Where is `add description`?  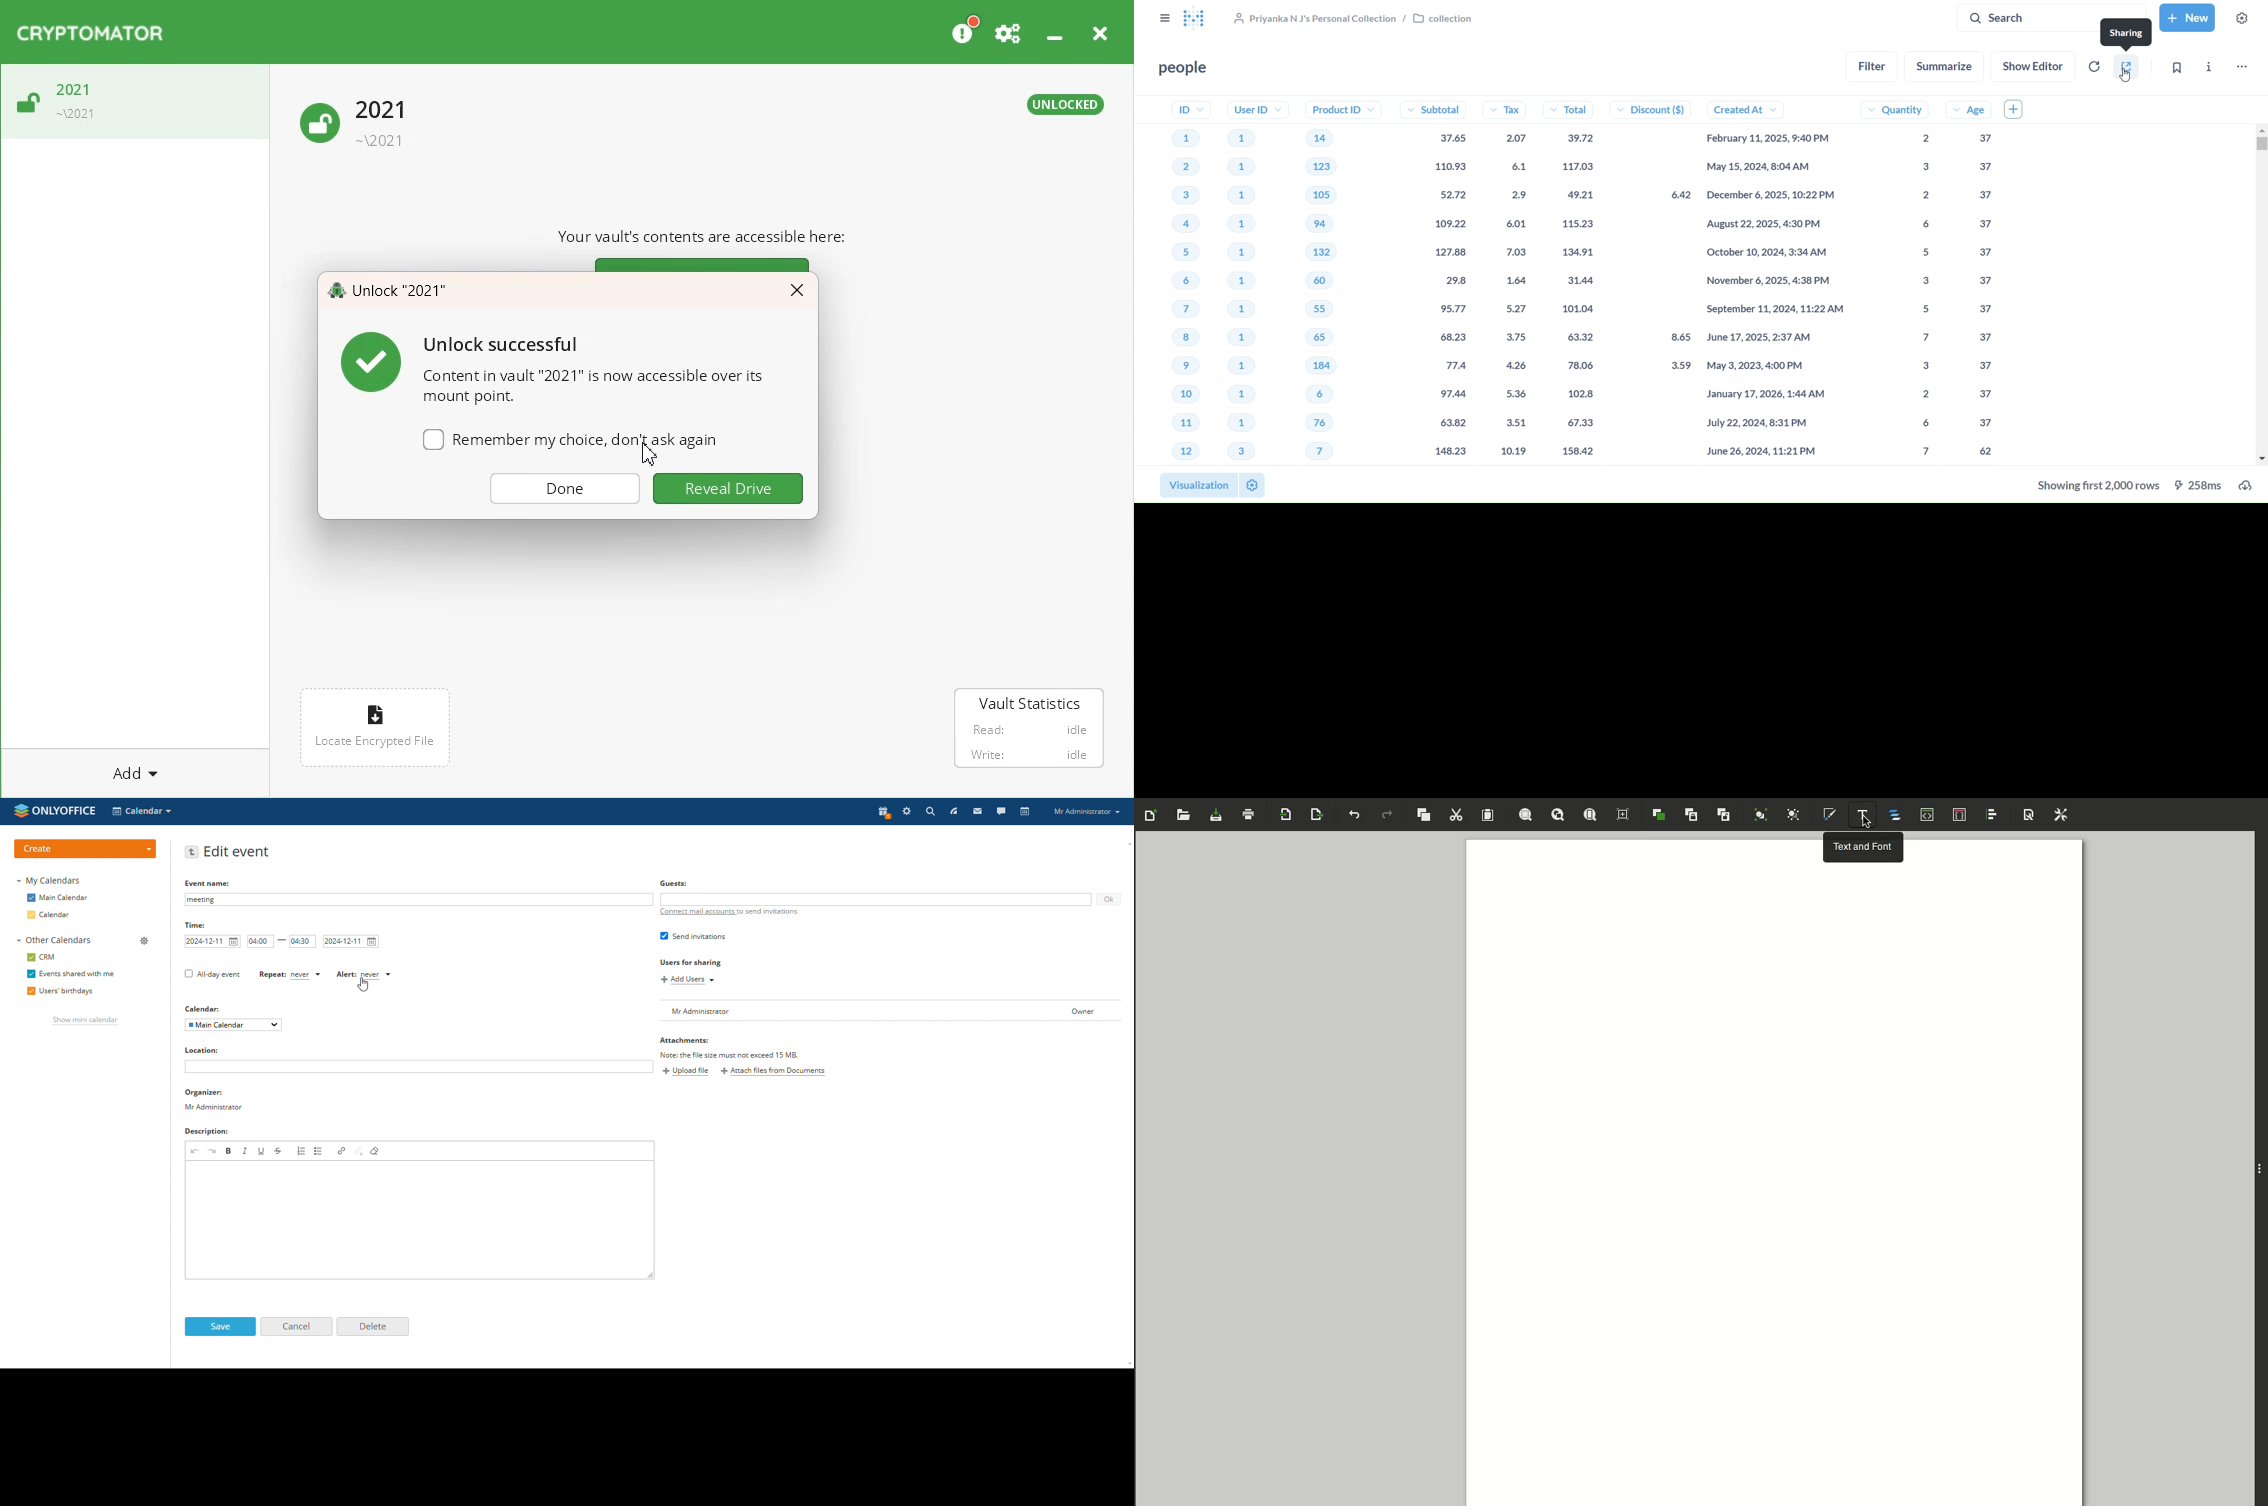
add description is located at coordinates (419, 1220).